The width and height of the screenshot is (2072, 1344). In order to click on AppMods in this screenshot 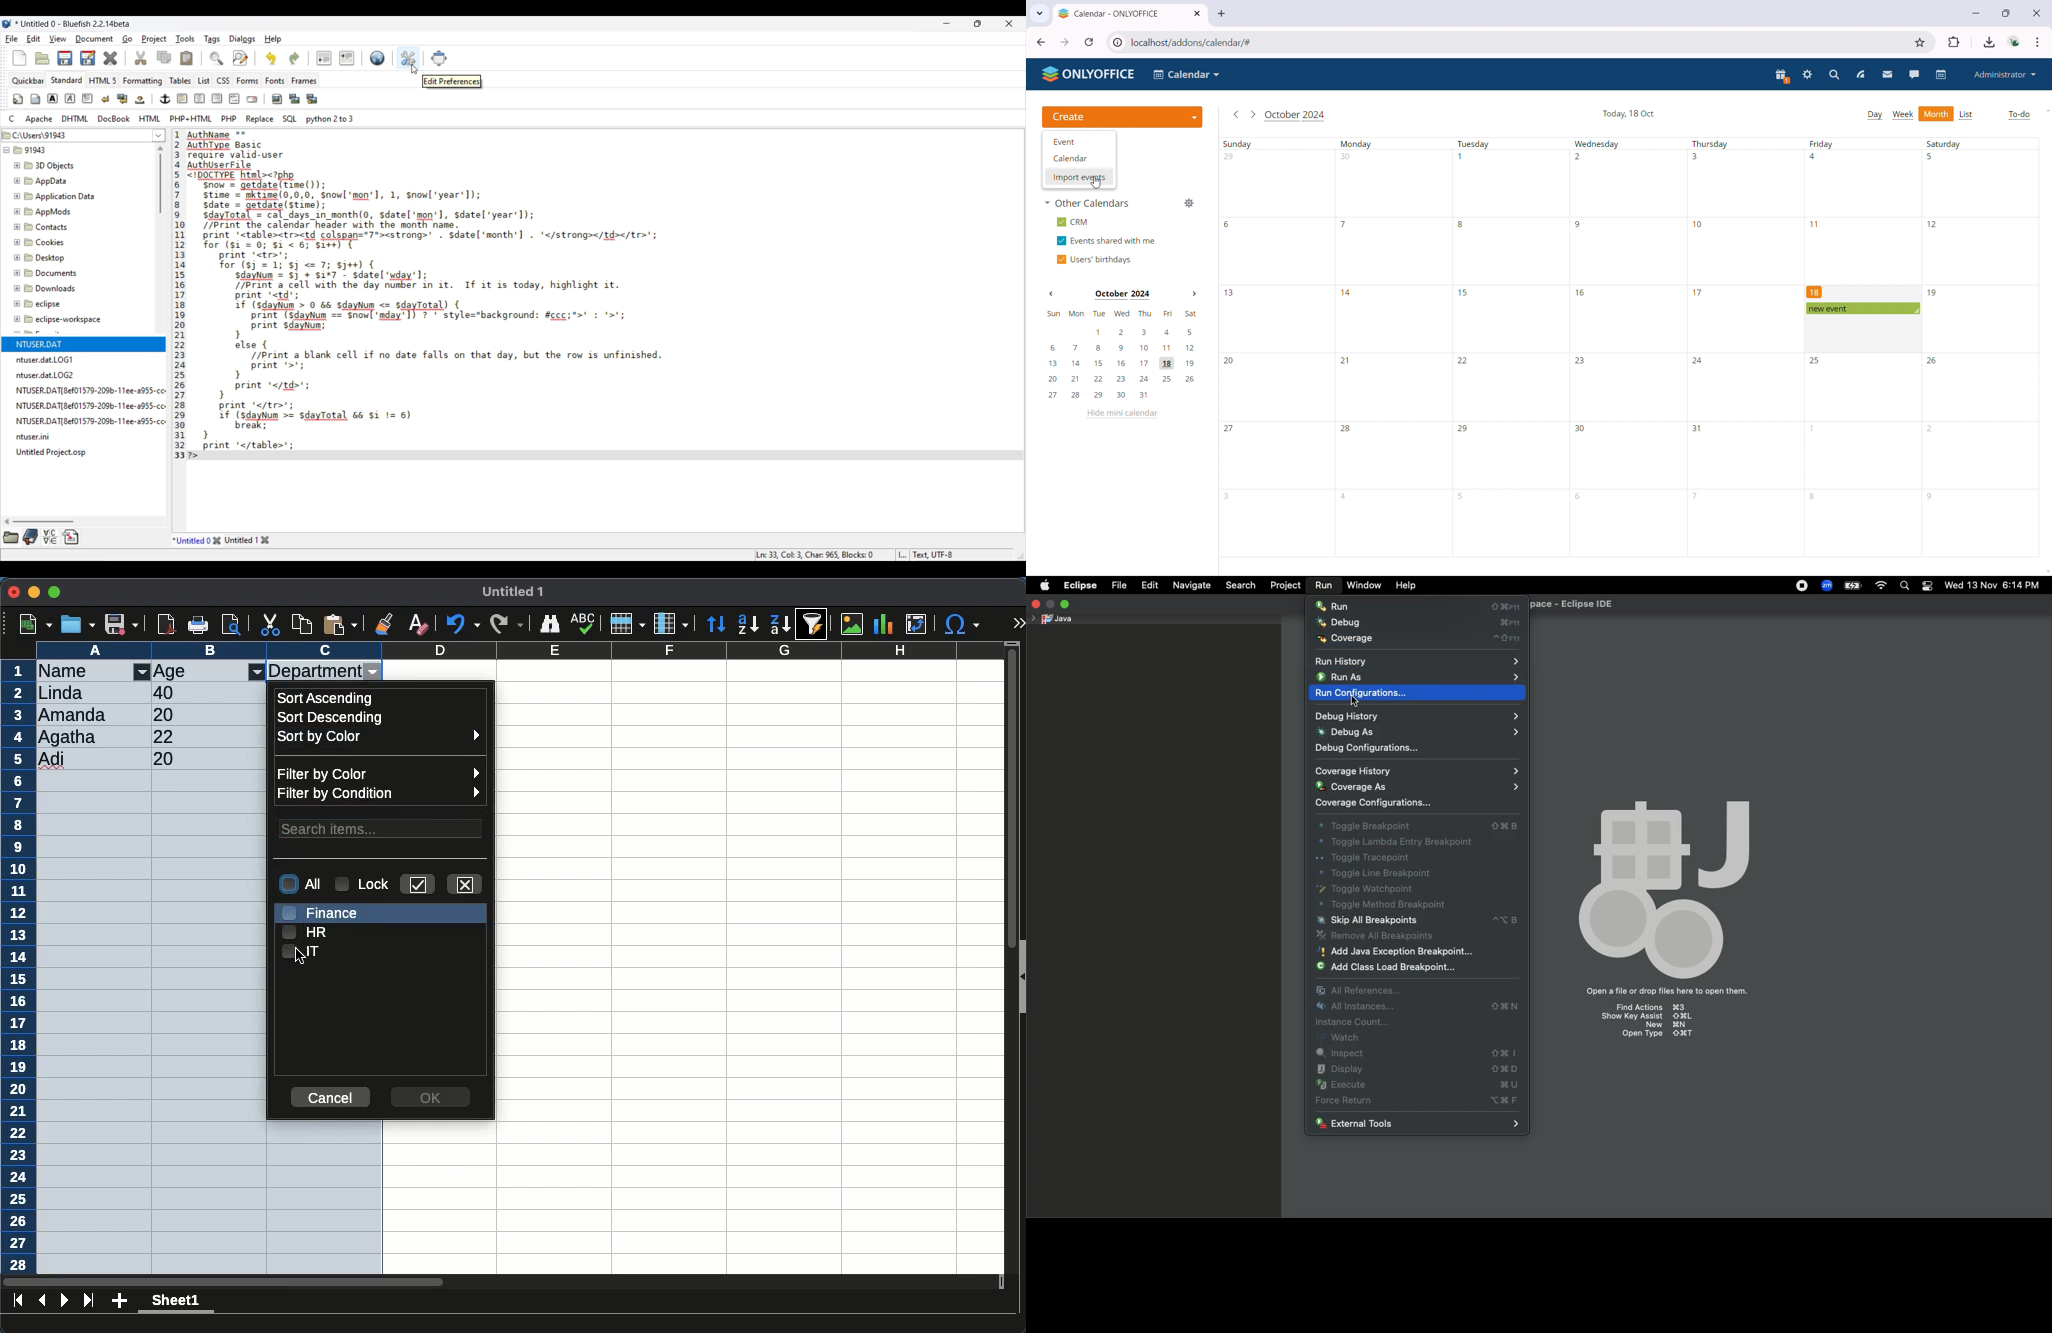, I will do `click(42, 212)`.